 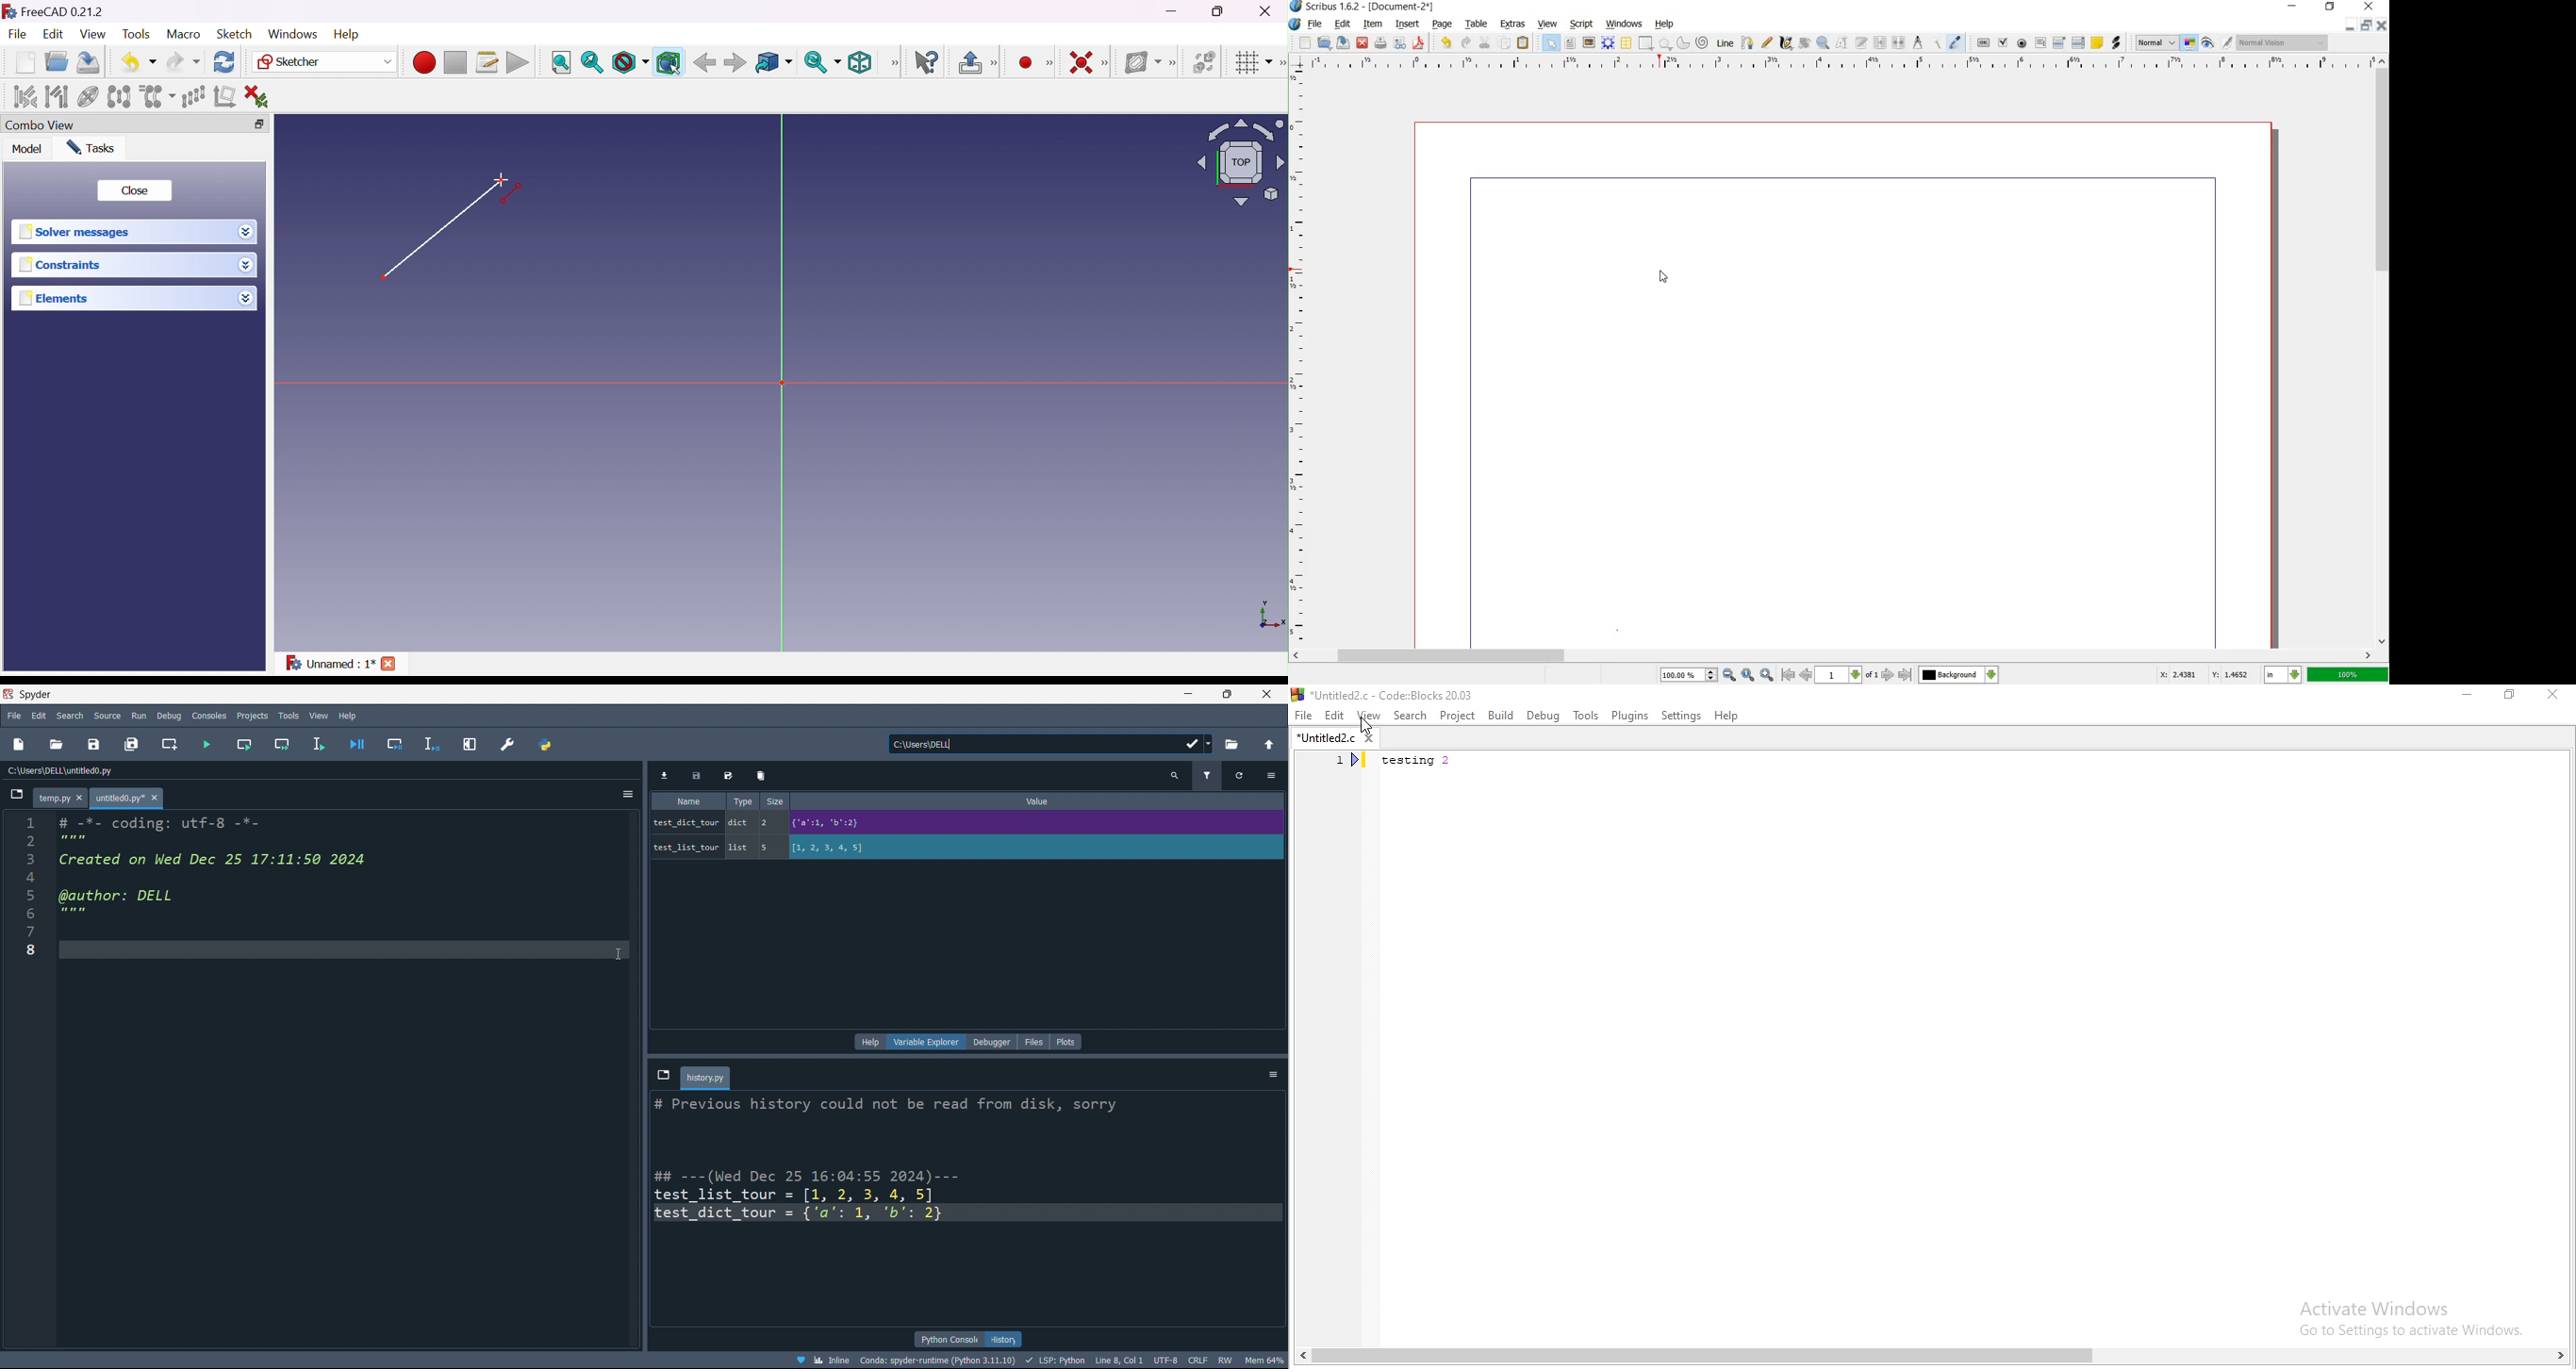 What do you see at coordinates (472, 743) in the screenshot?
I see `expand pane` at bounding box center [472, 743].